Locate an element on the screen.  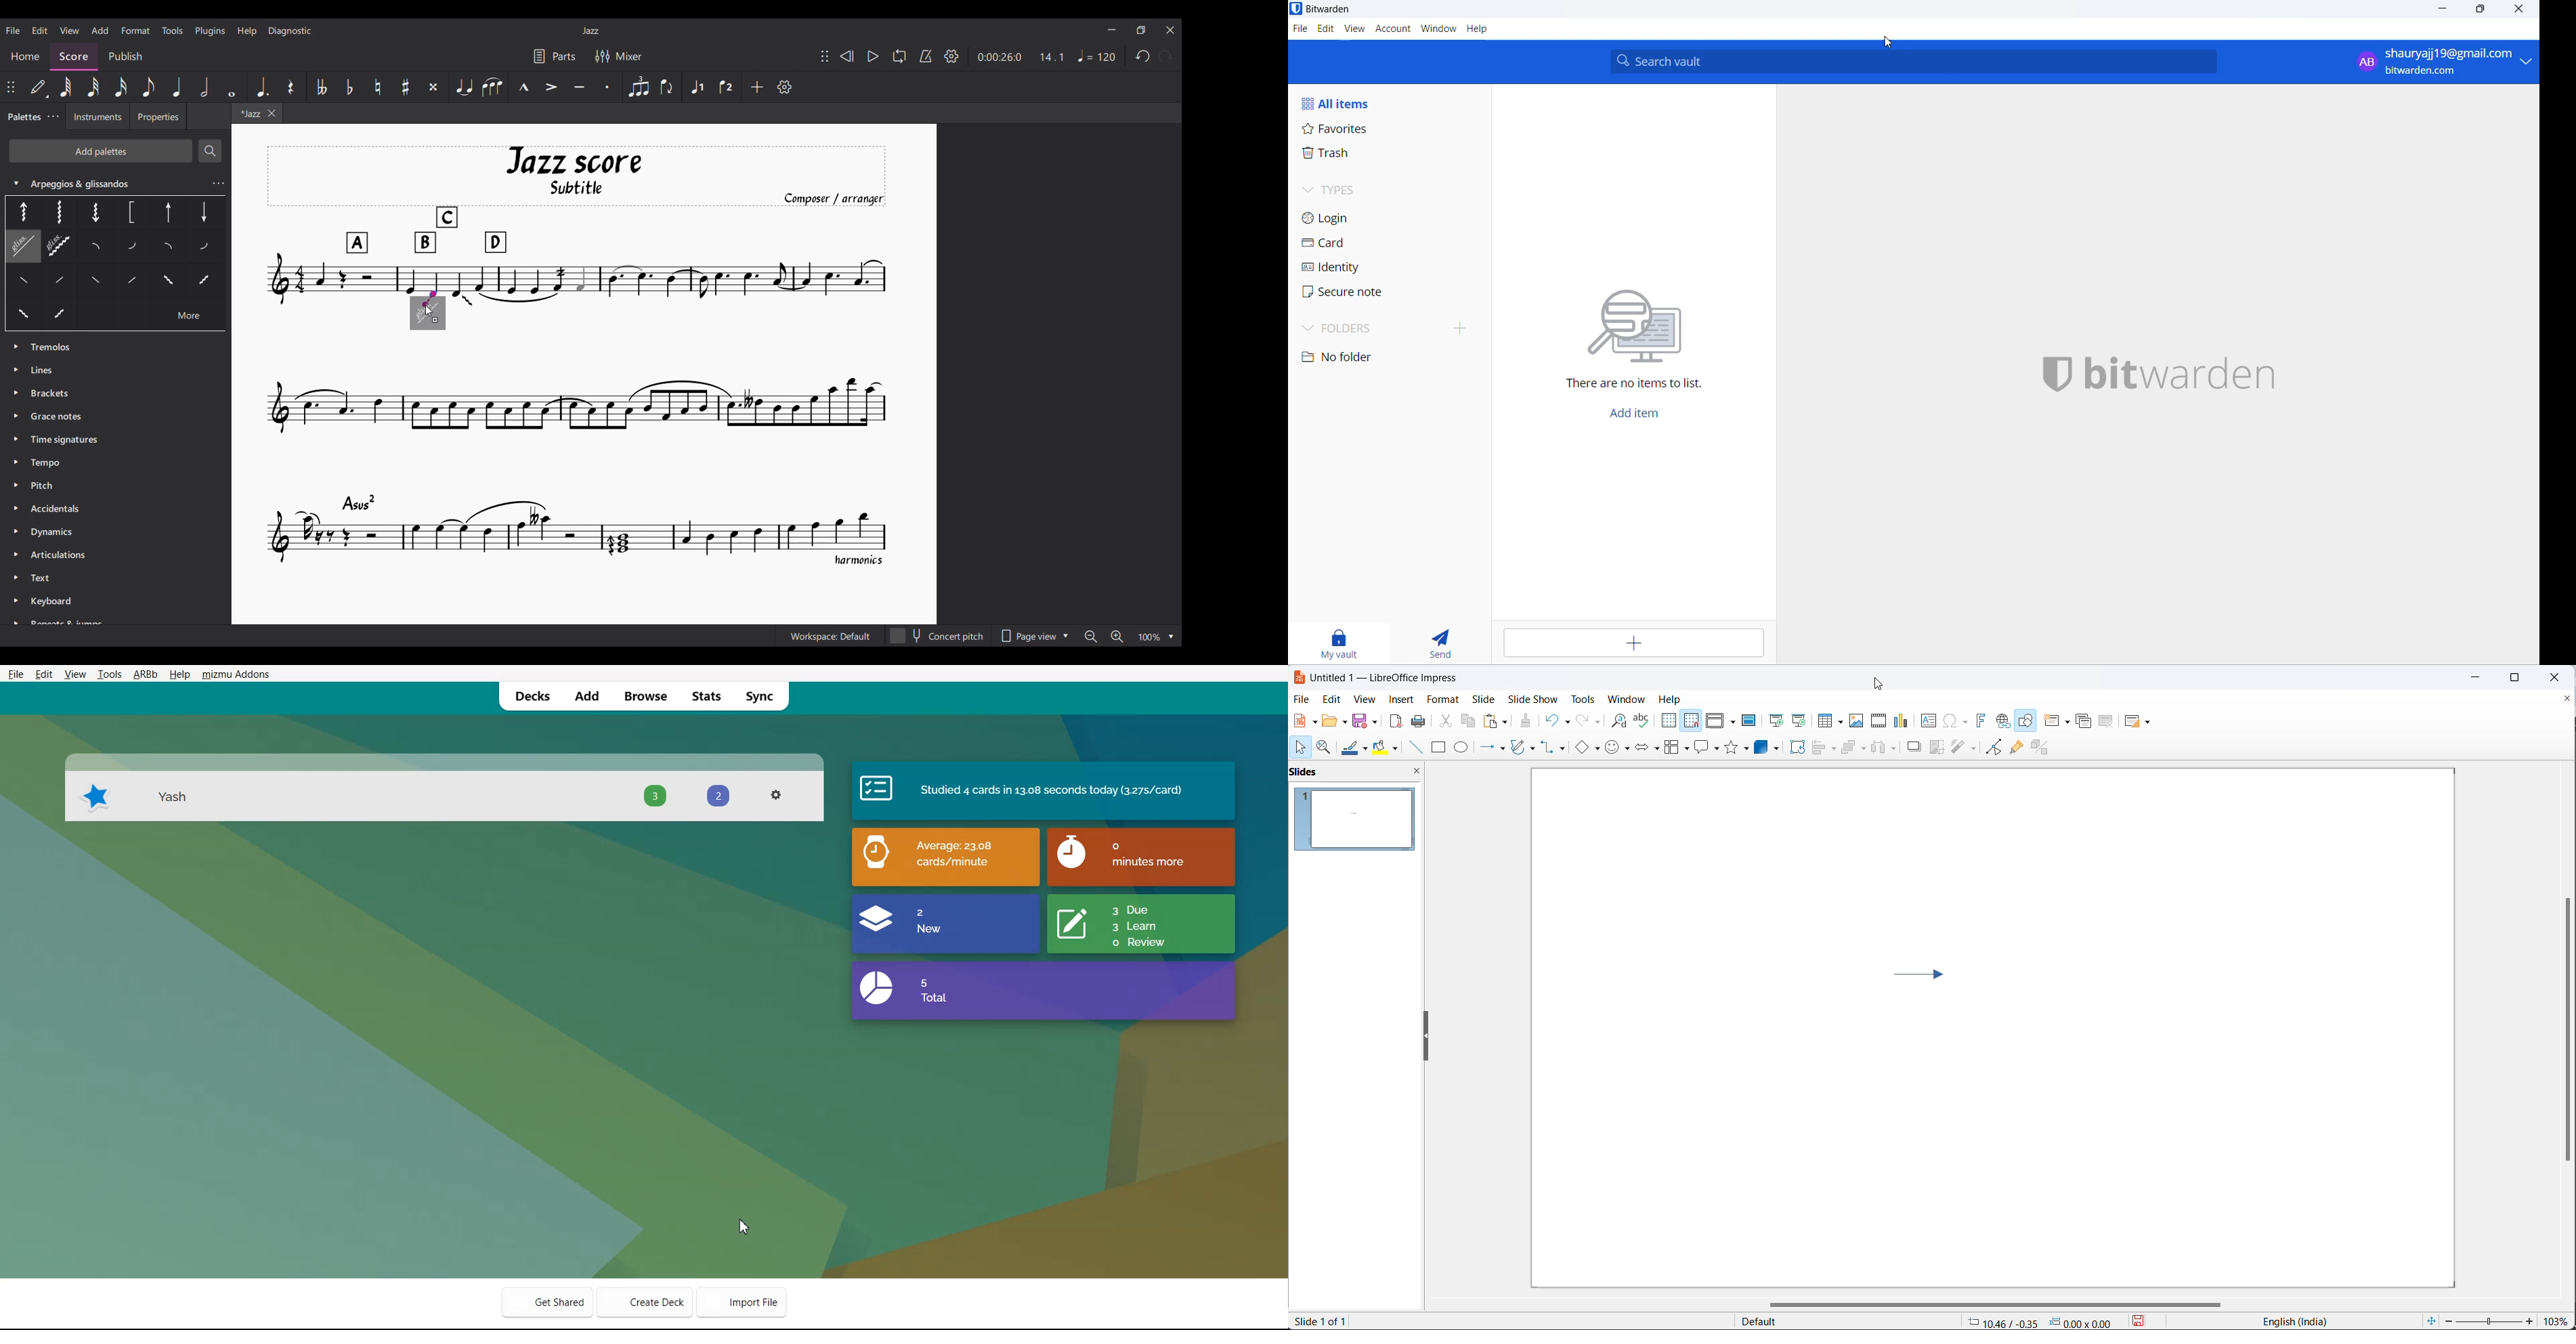
Straight  is located at coordinates (46, 284).